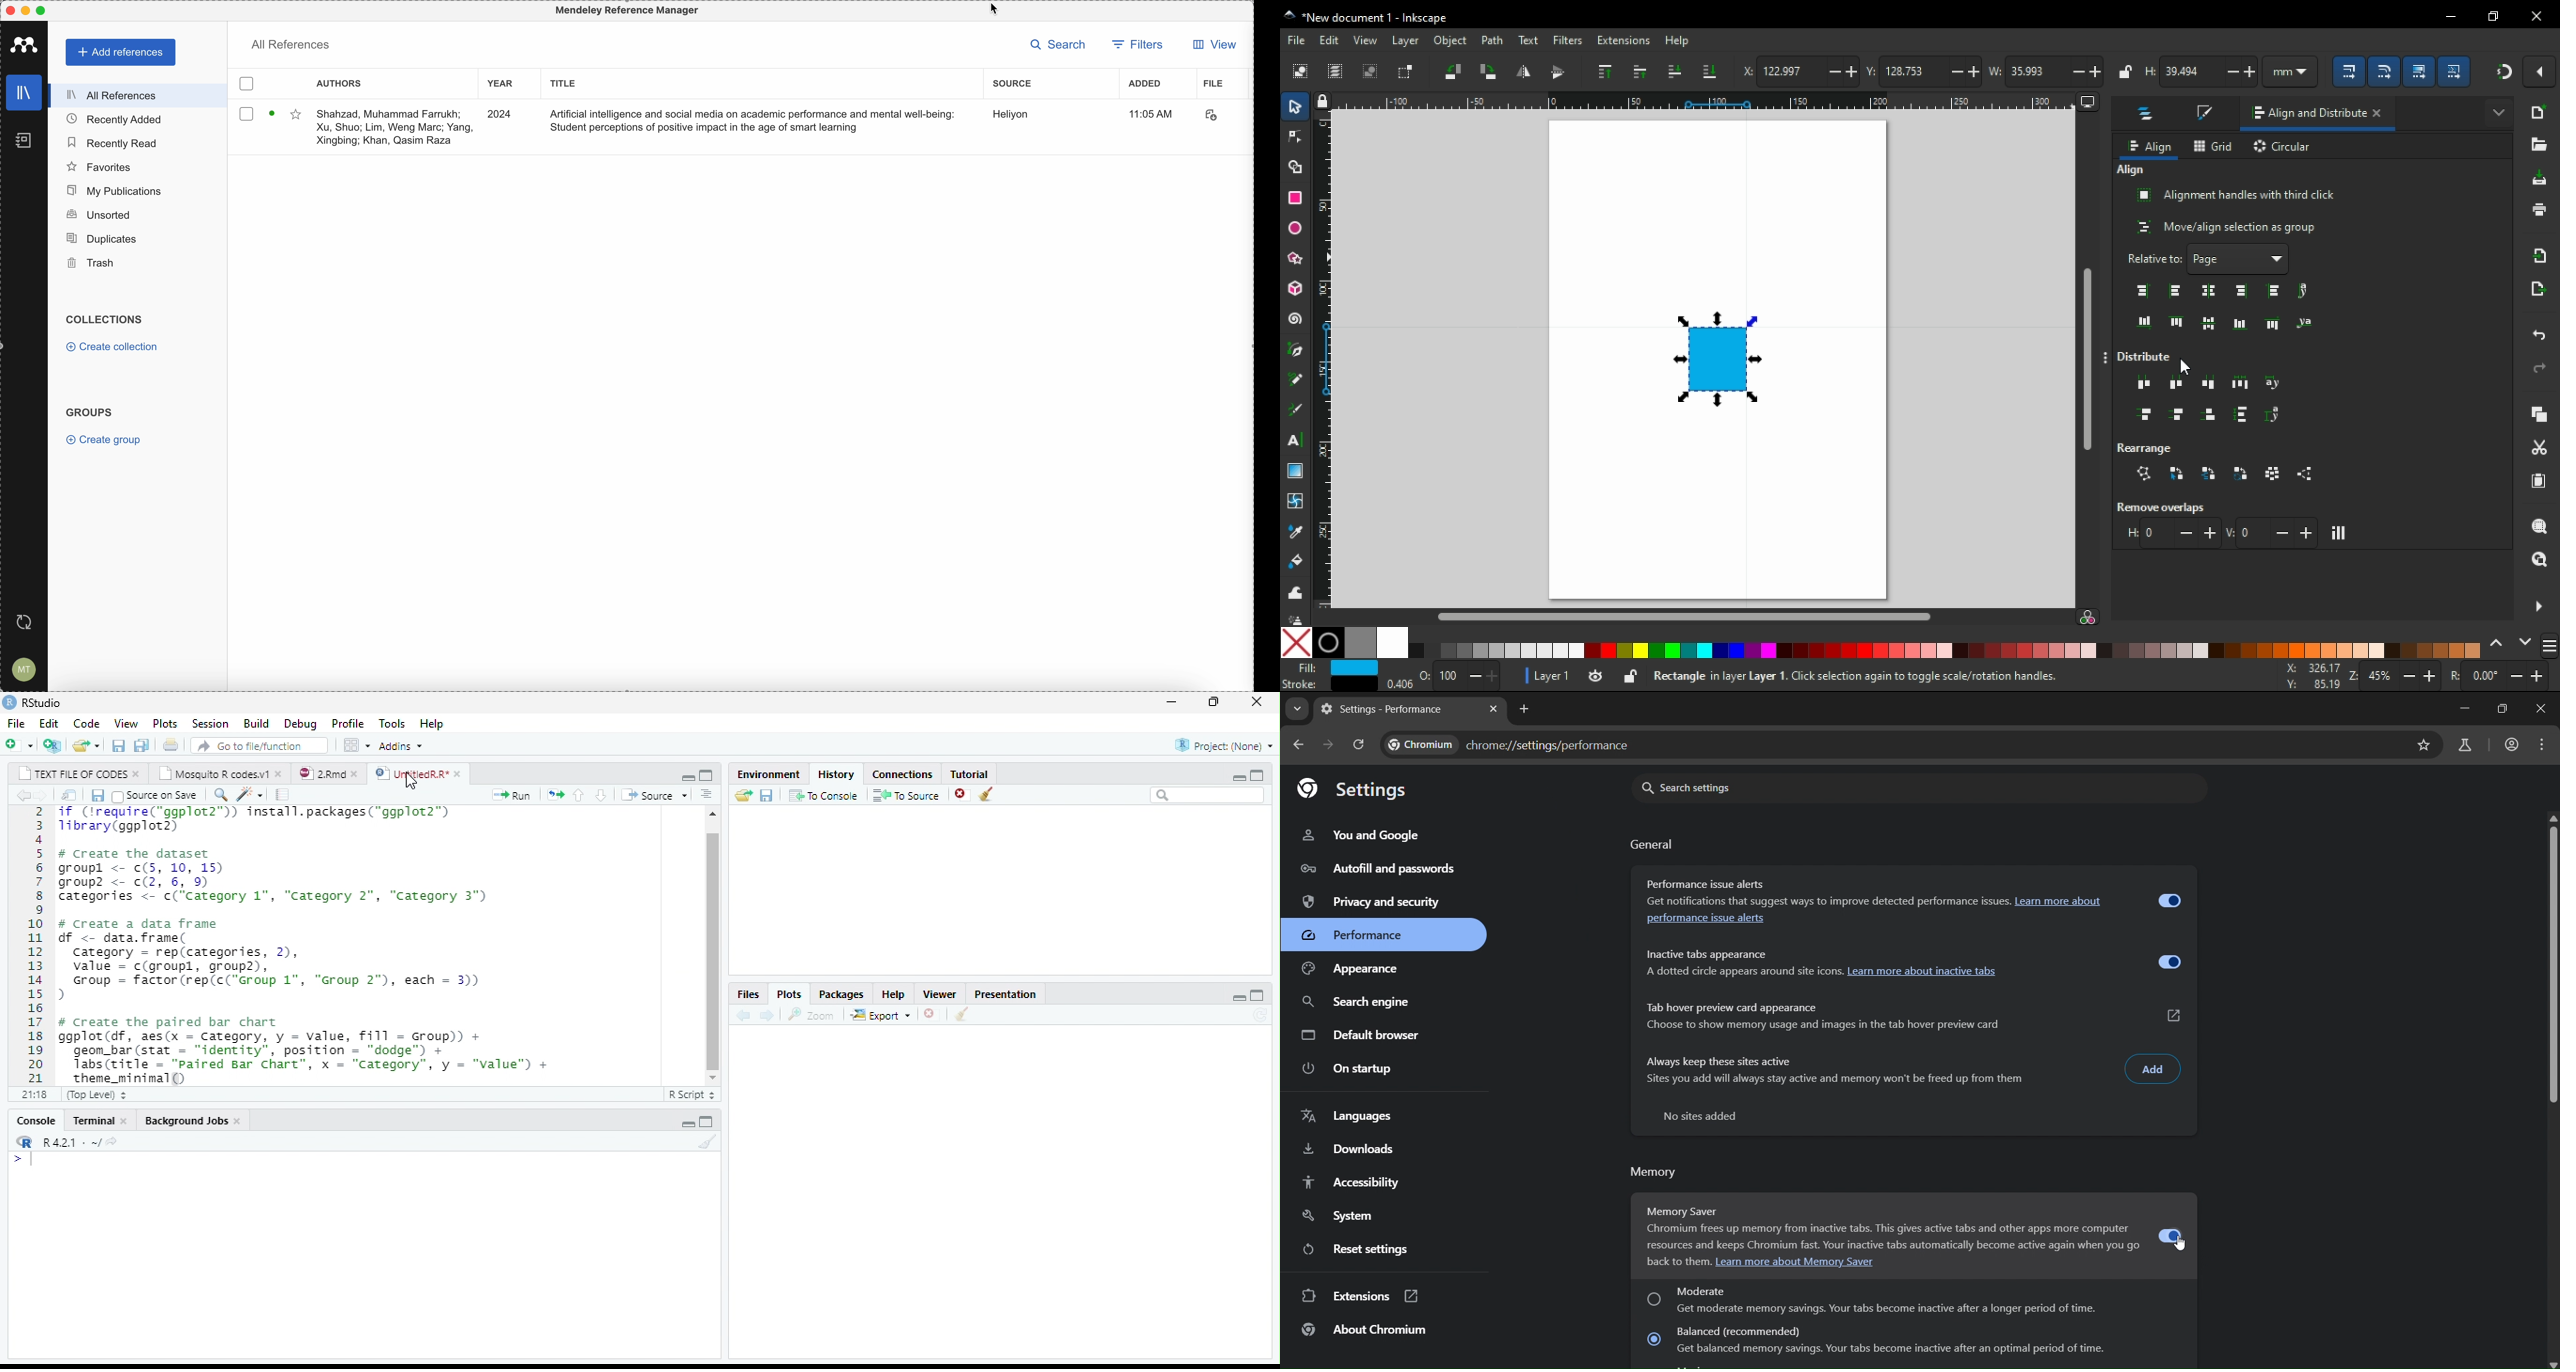 This screenshot has height=1372, width=2576. What do you see at coordinates (706, 795) in the screenshot?
I see `go to next section` at bounding box center [706, 795].